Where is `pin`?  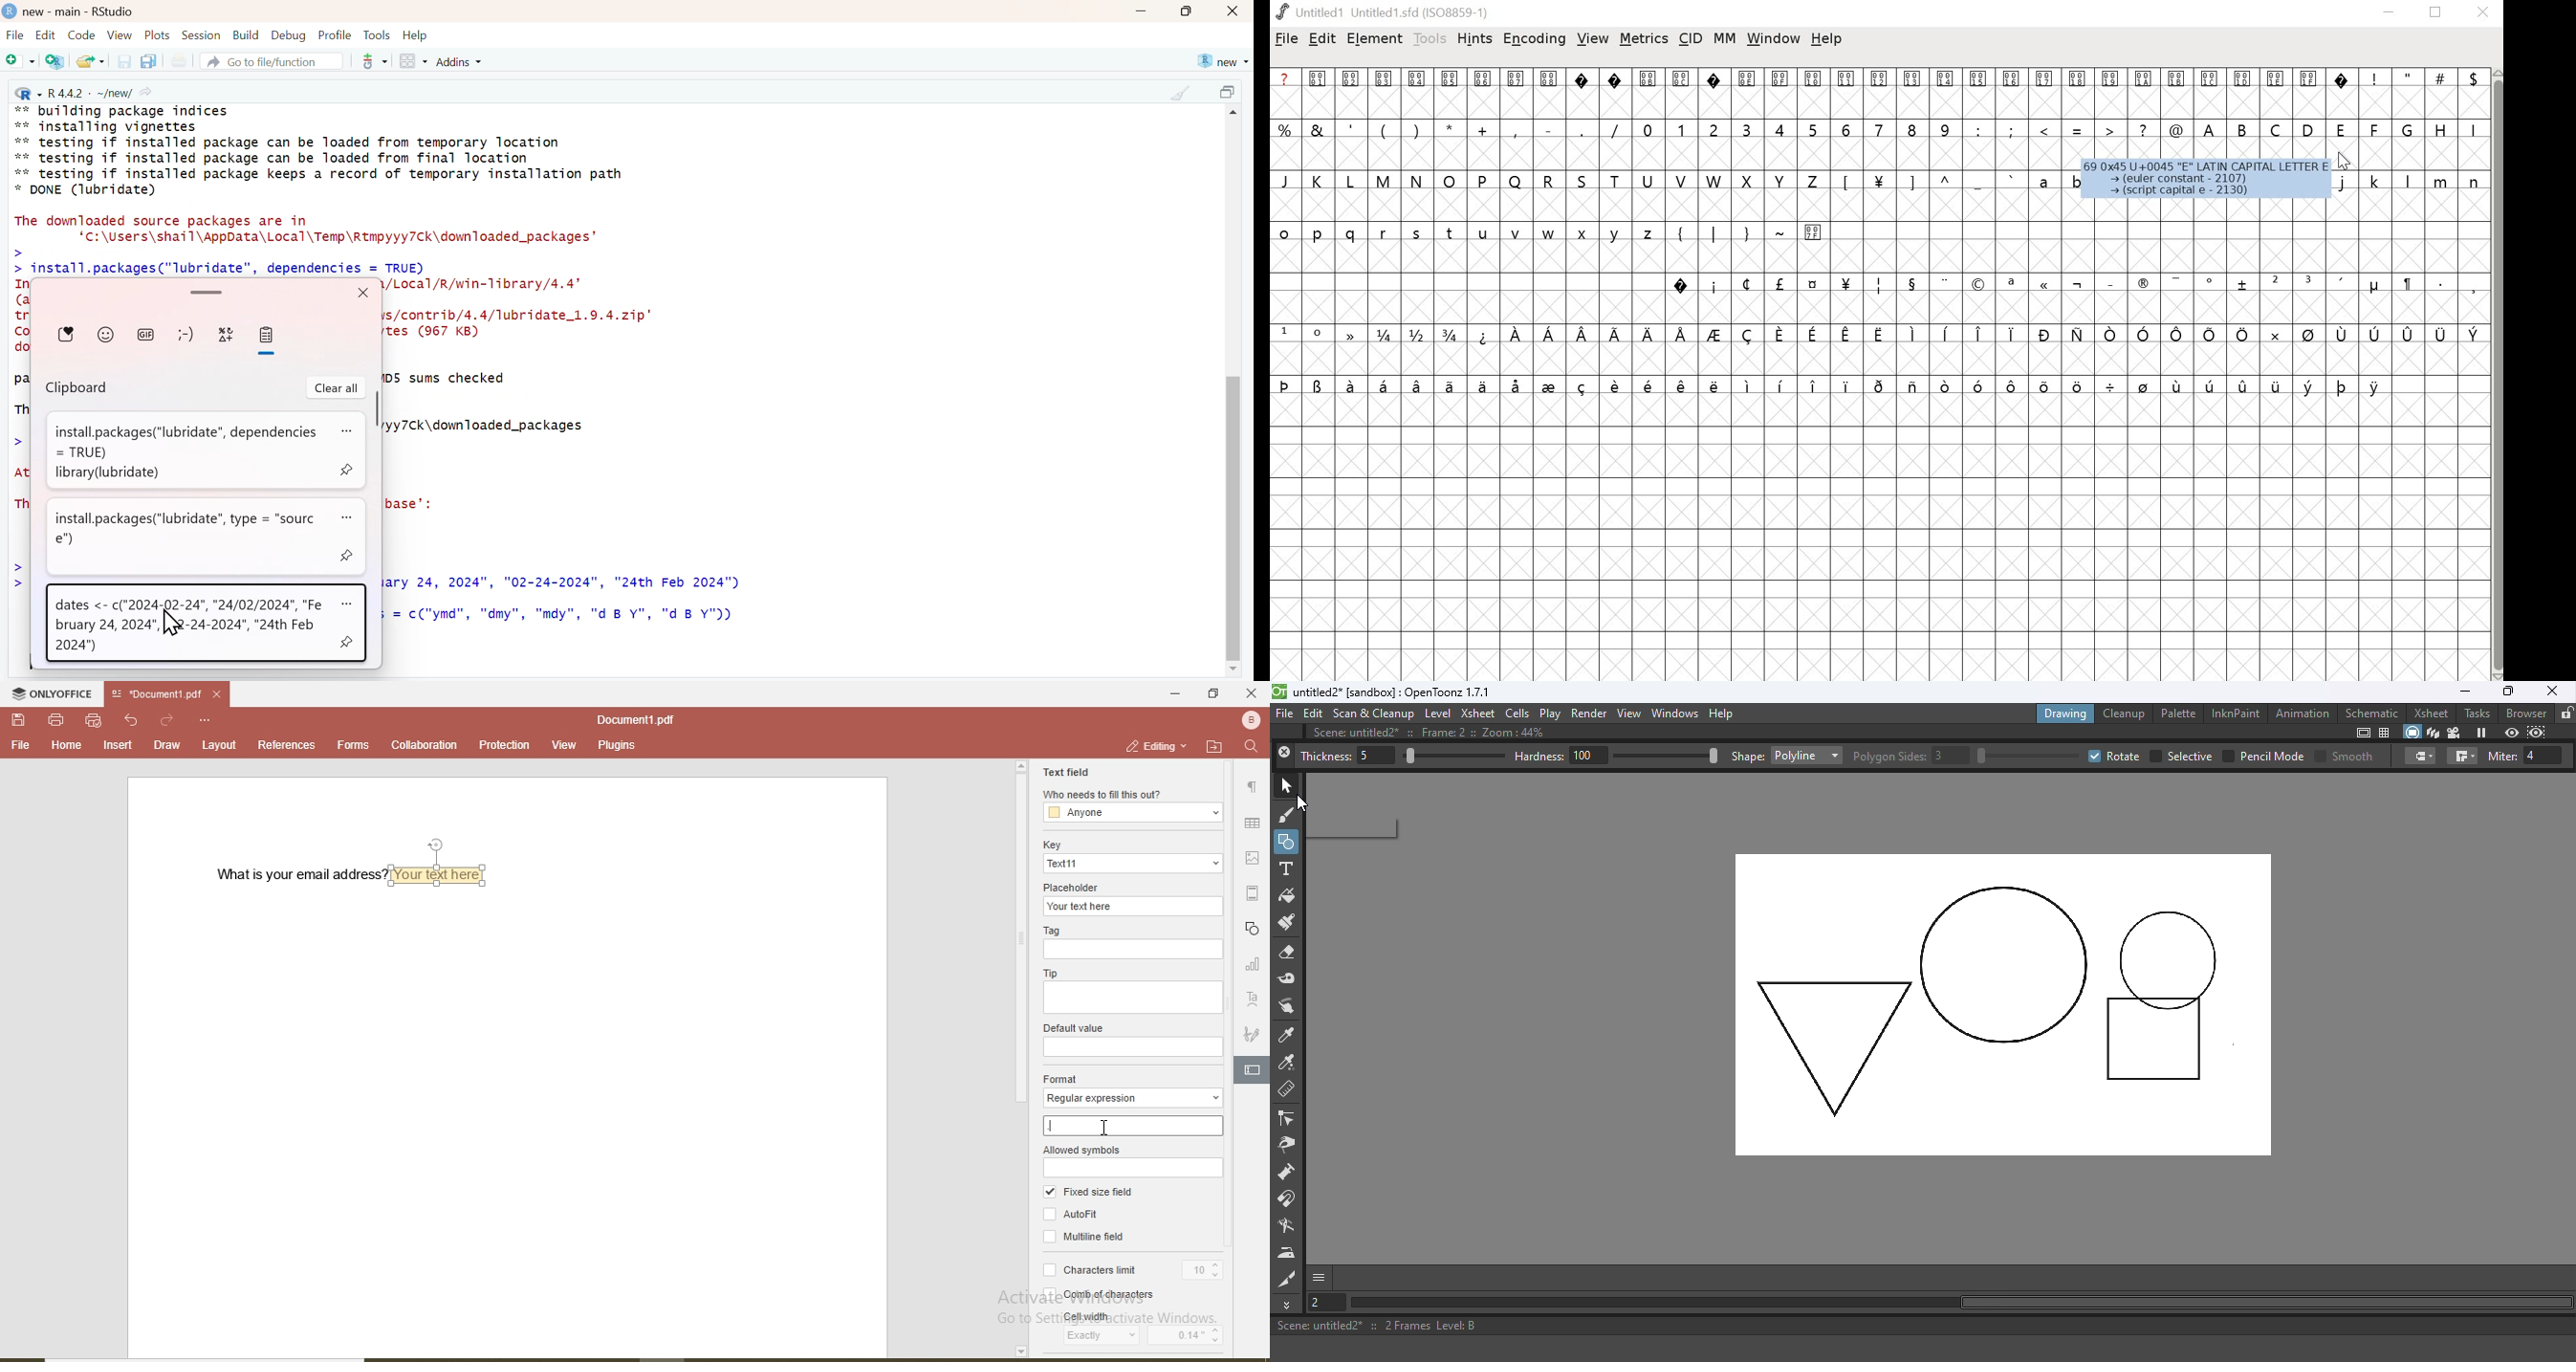 pin is located at coordinates (348, 640).